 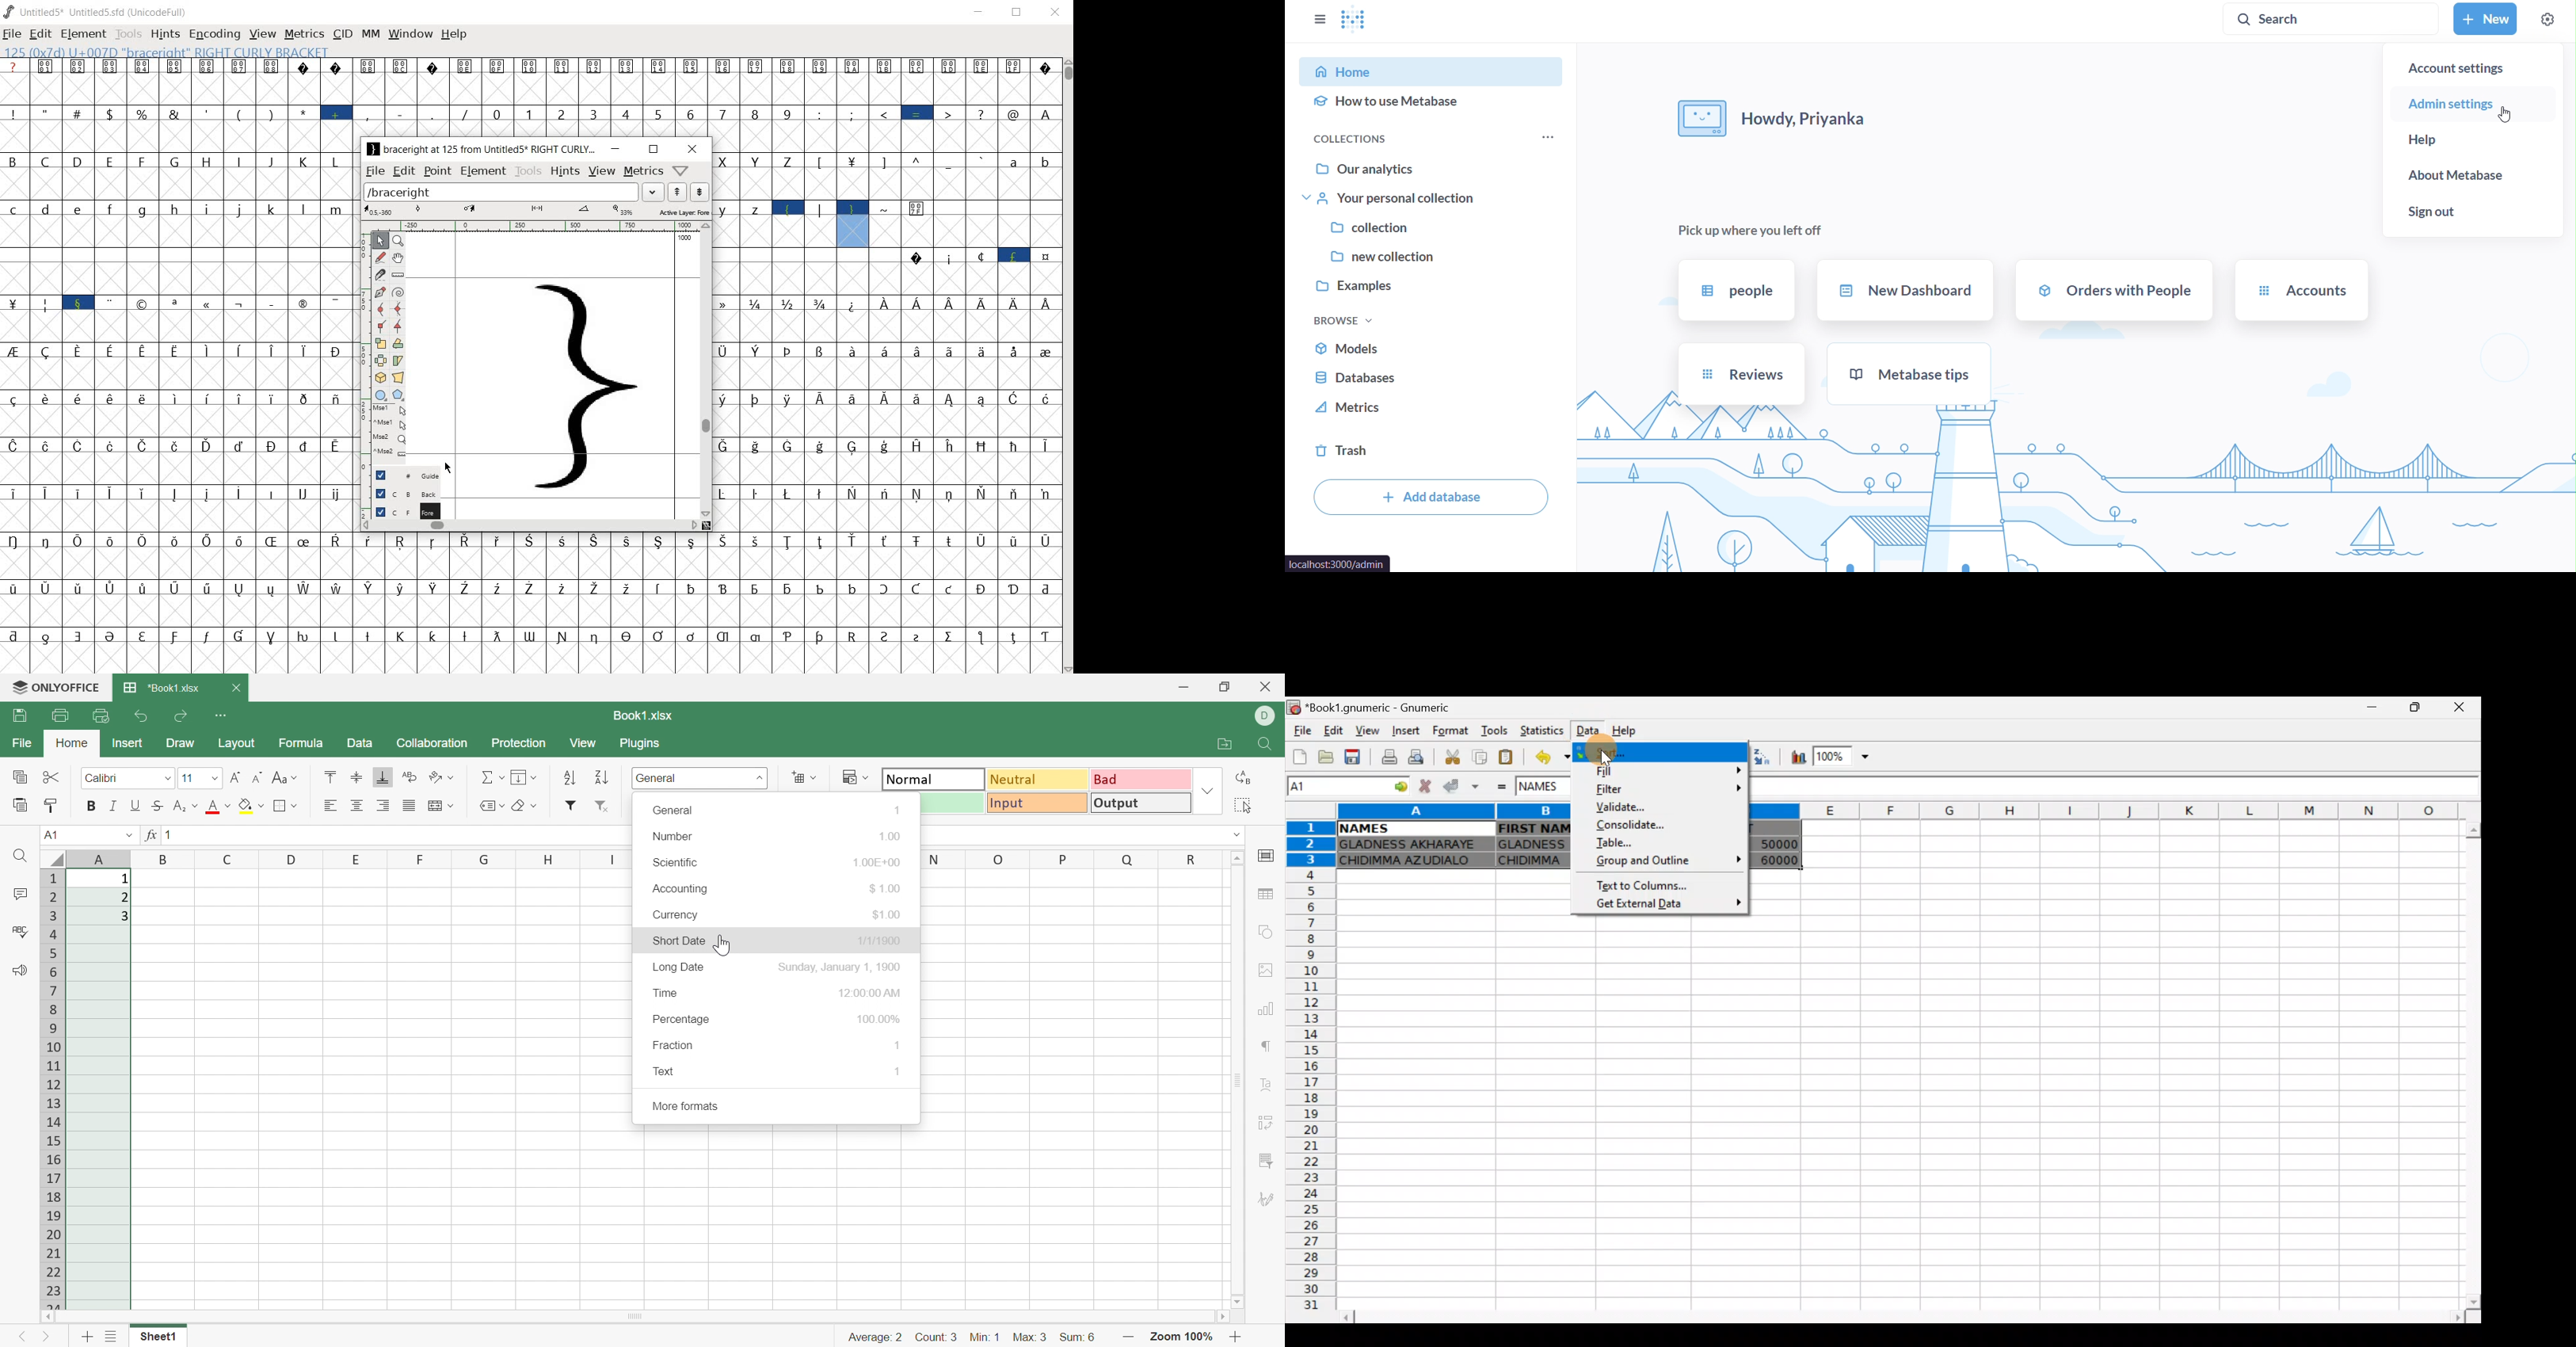 I want to click on edit, so click(x=405, y=171).